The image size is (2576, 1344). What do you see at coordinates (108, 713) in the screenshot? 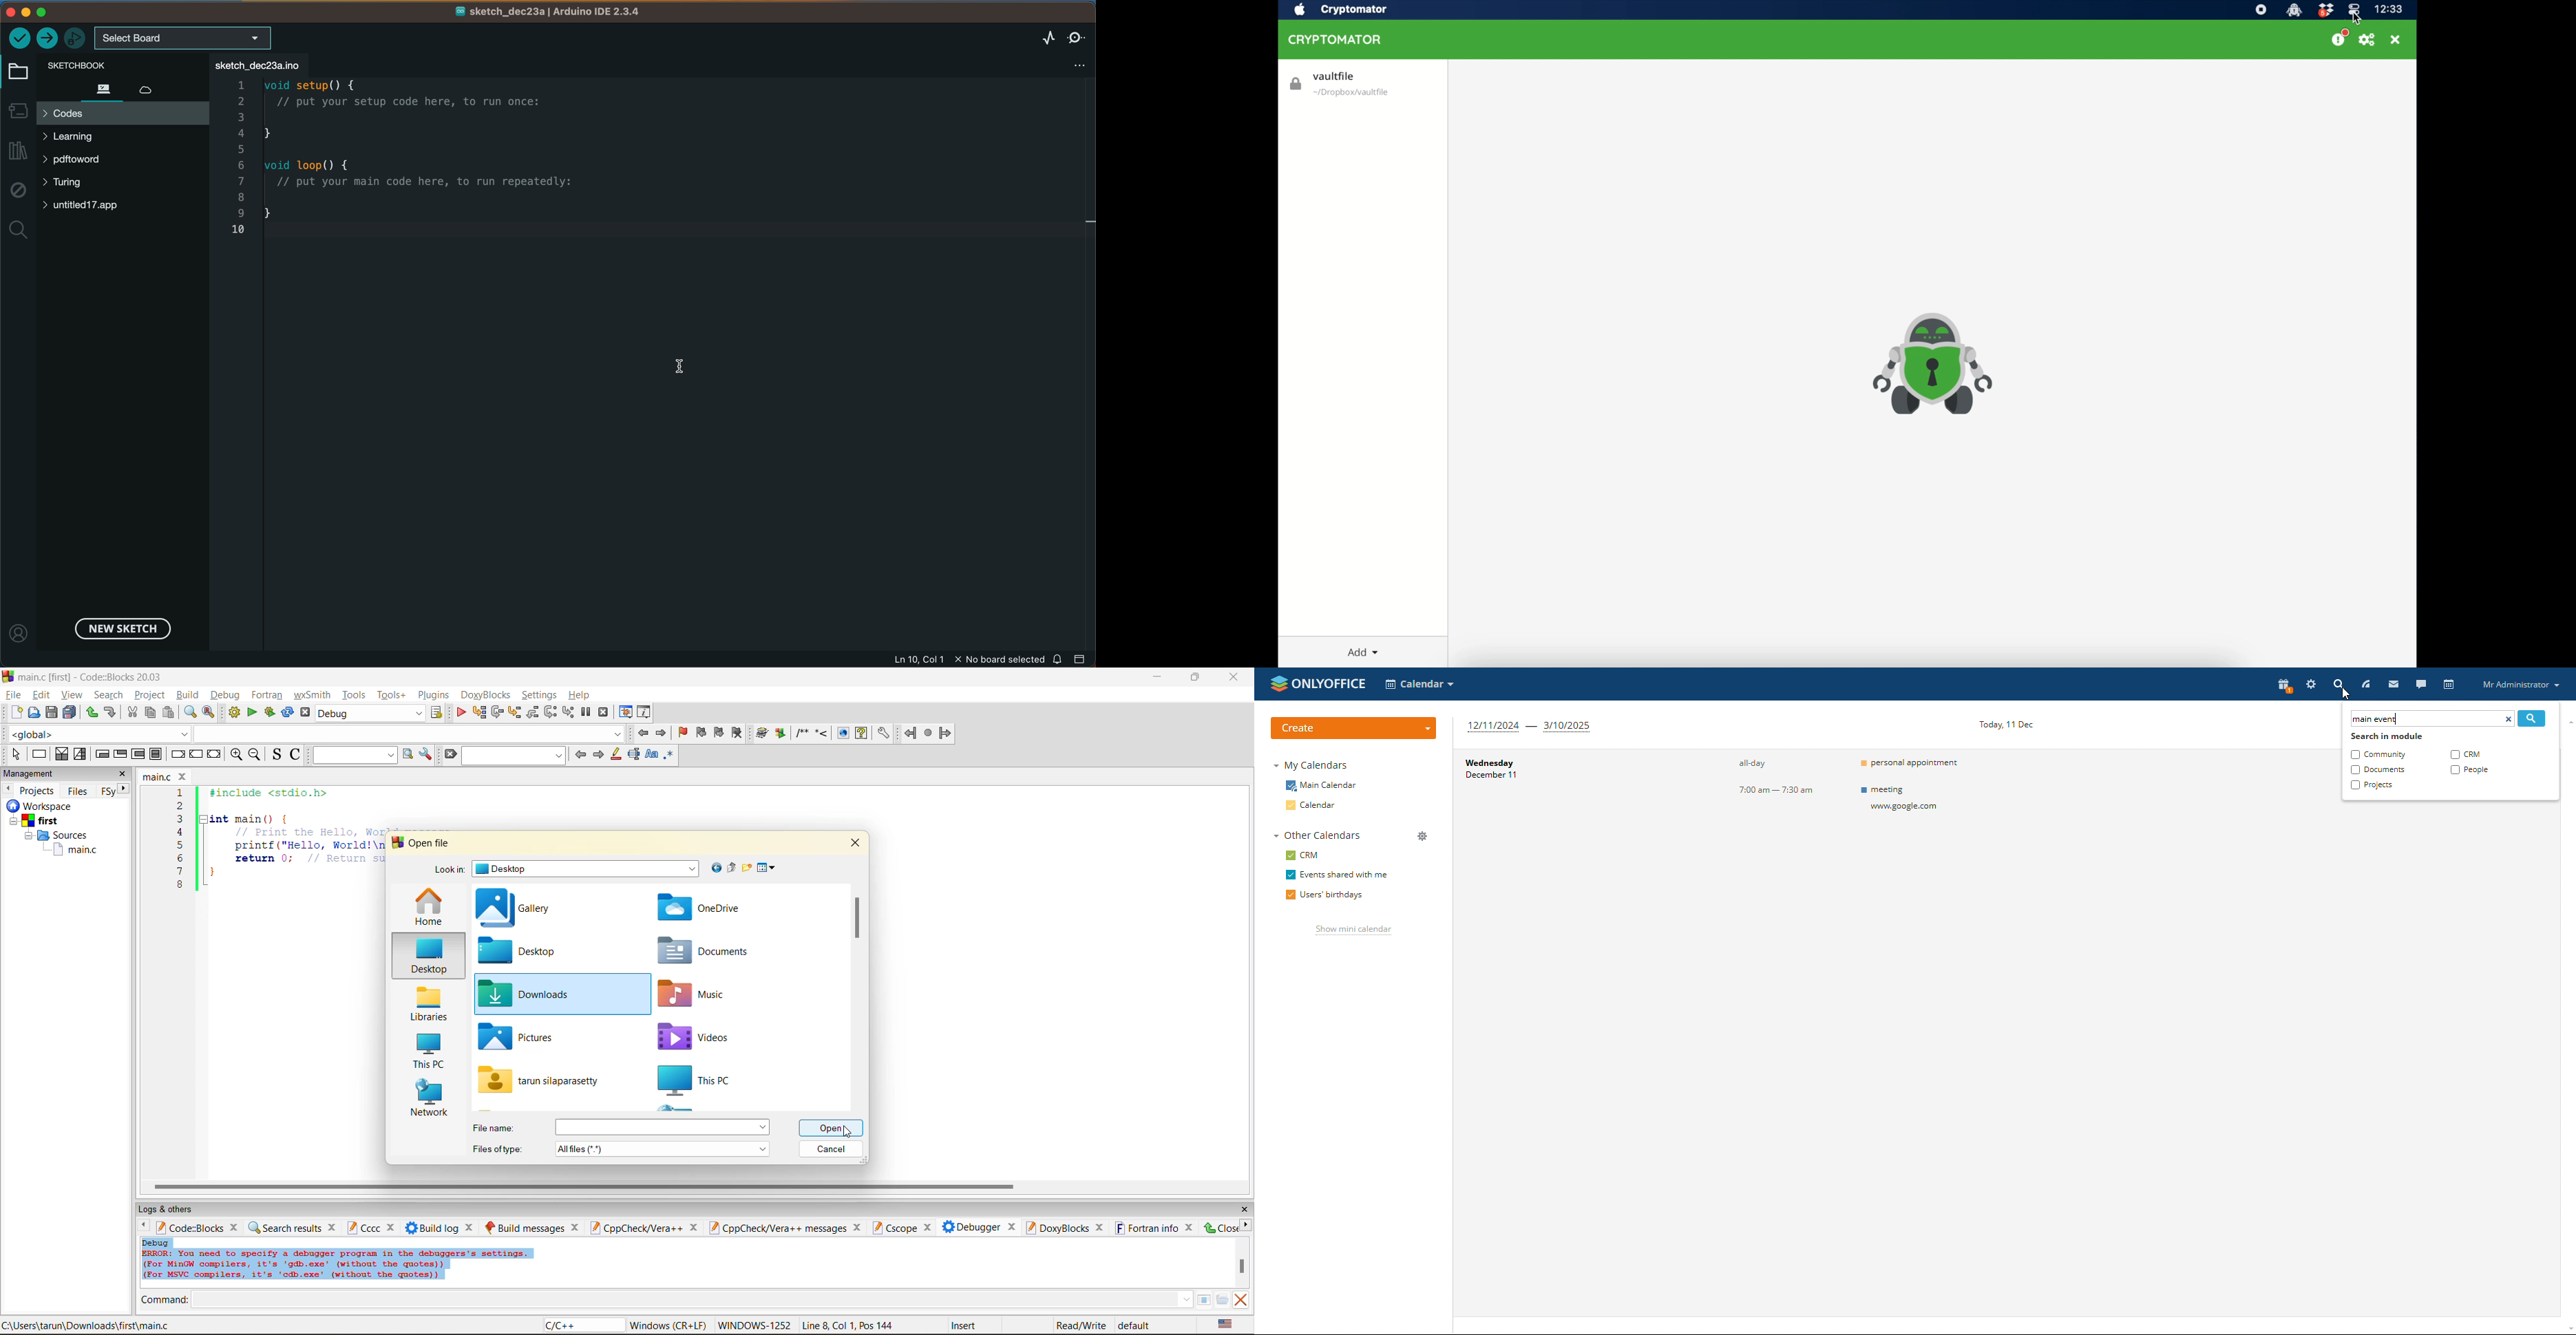
I see `undo` at bounding box center [108, 713].